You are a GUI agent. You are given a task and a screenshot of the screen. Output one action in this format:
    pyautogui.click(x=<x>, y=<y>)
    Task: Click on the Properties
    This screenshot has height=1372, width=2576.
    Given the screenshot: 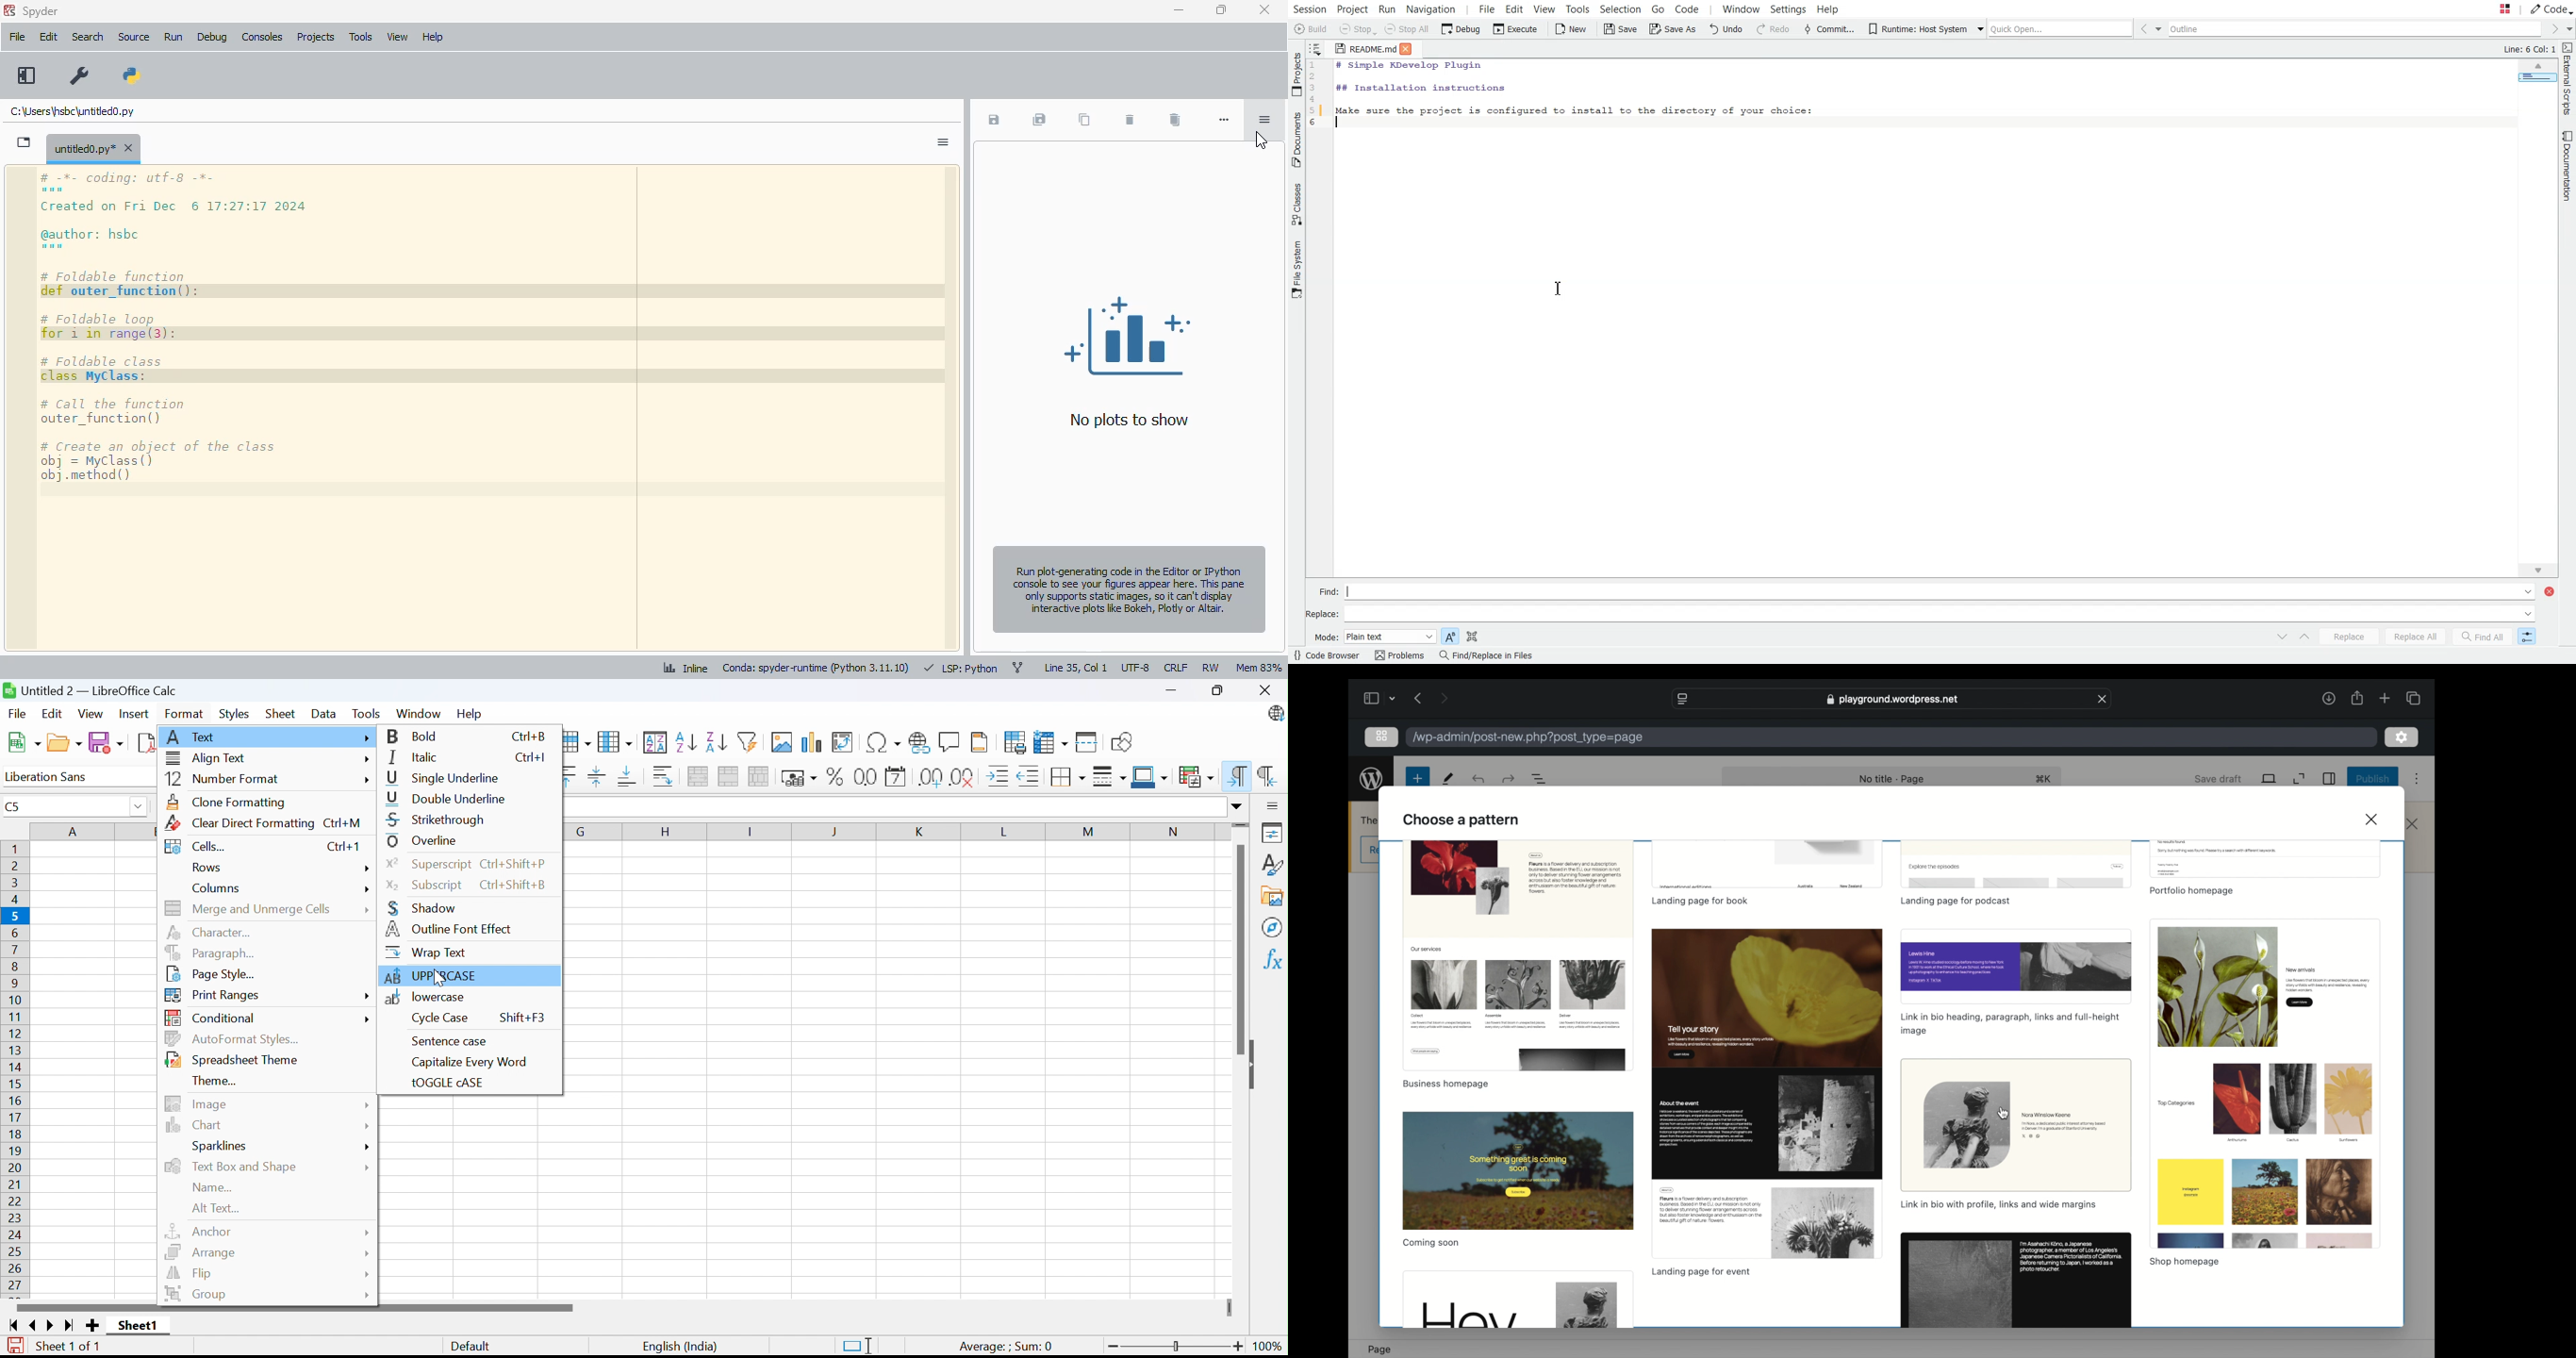 What is the action you would take?
    pyautogui.click(x=1273, y=833)
    